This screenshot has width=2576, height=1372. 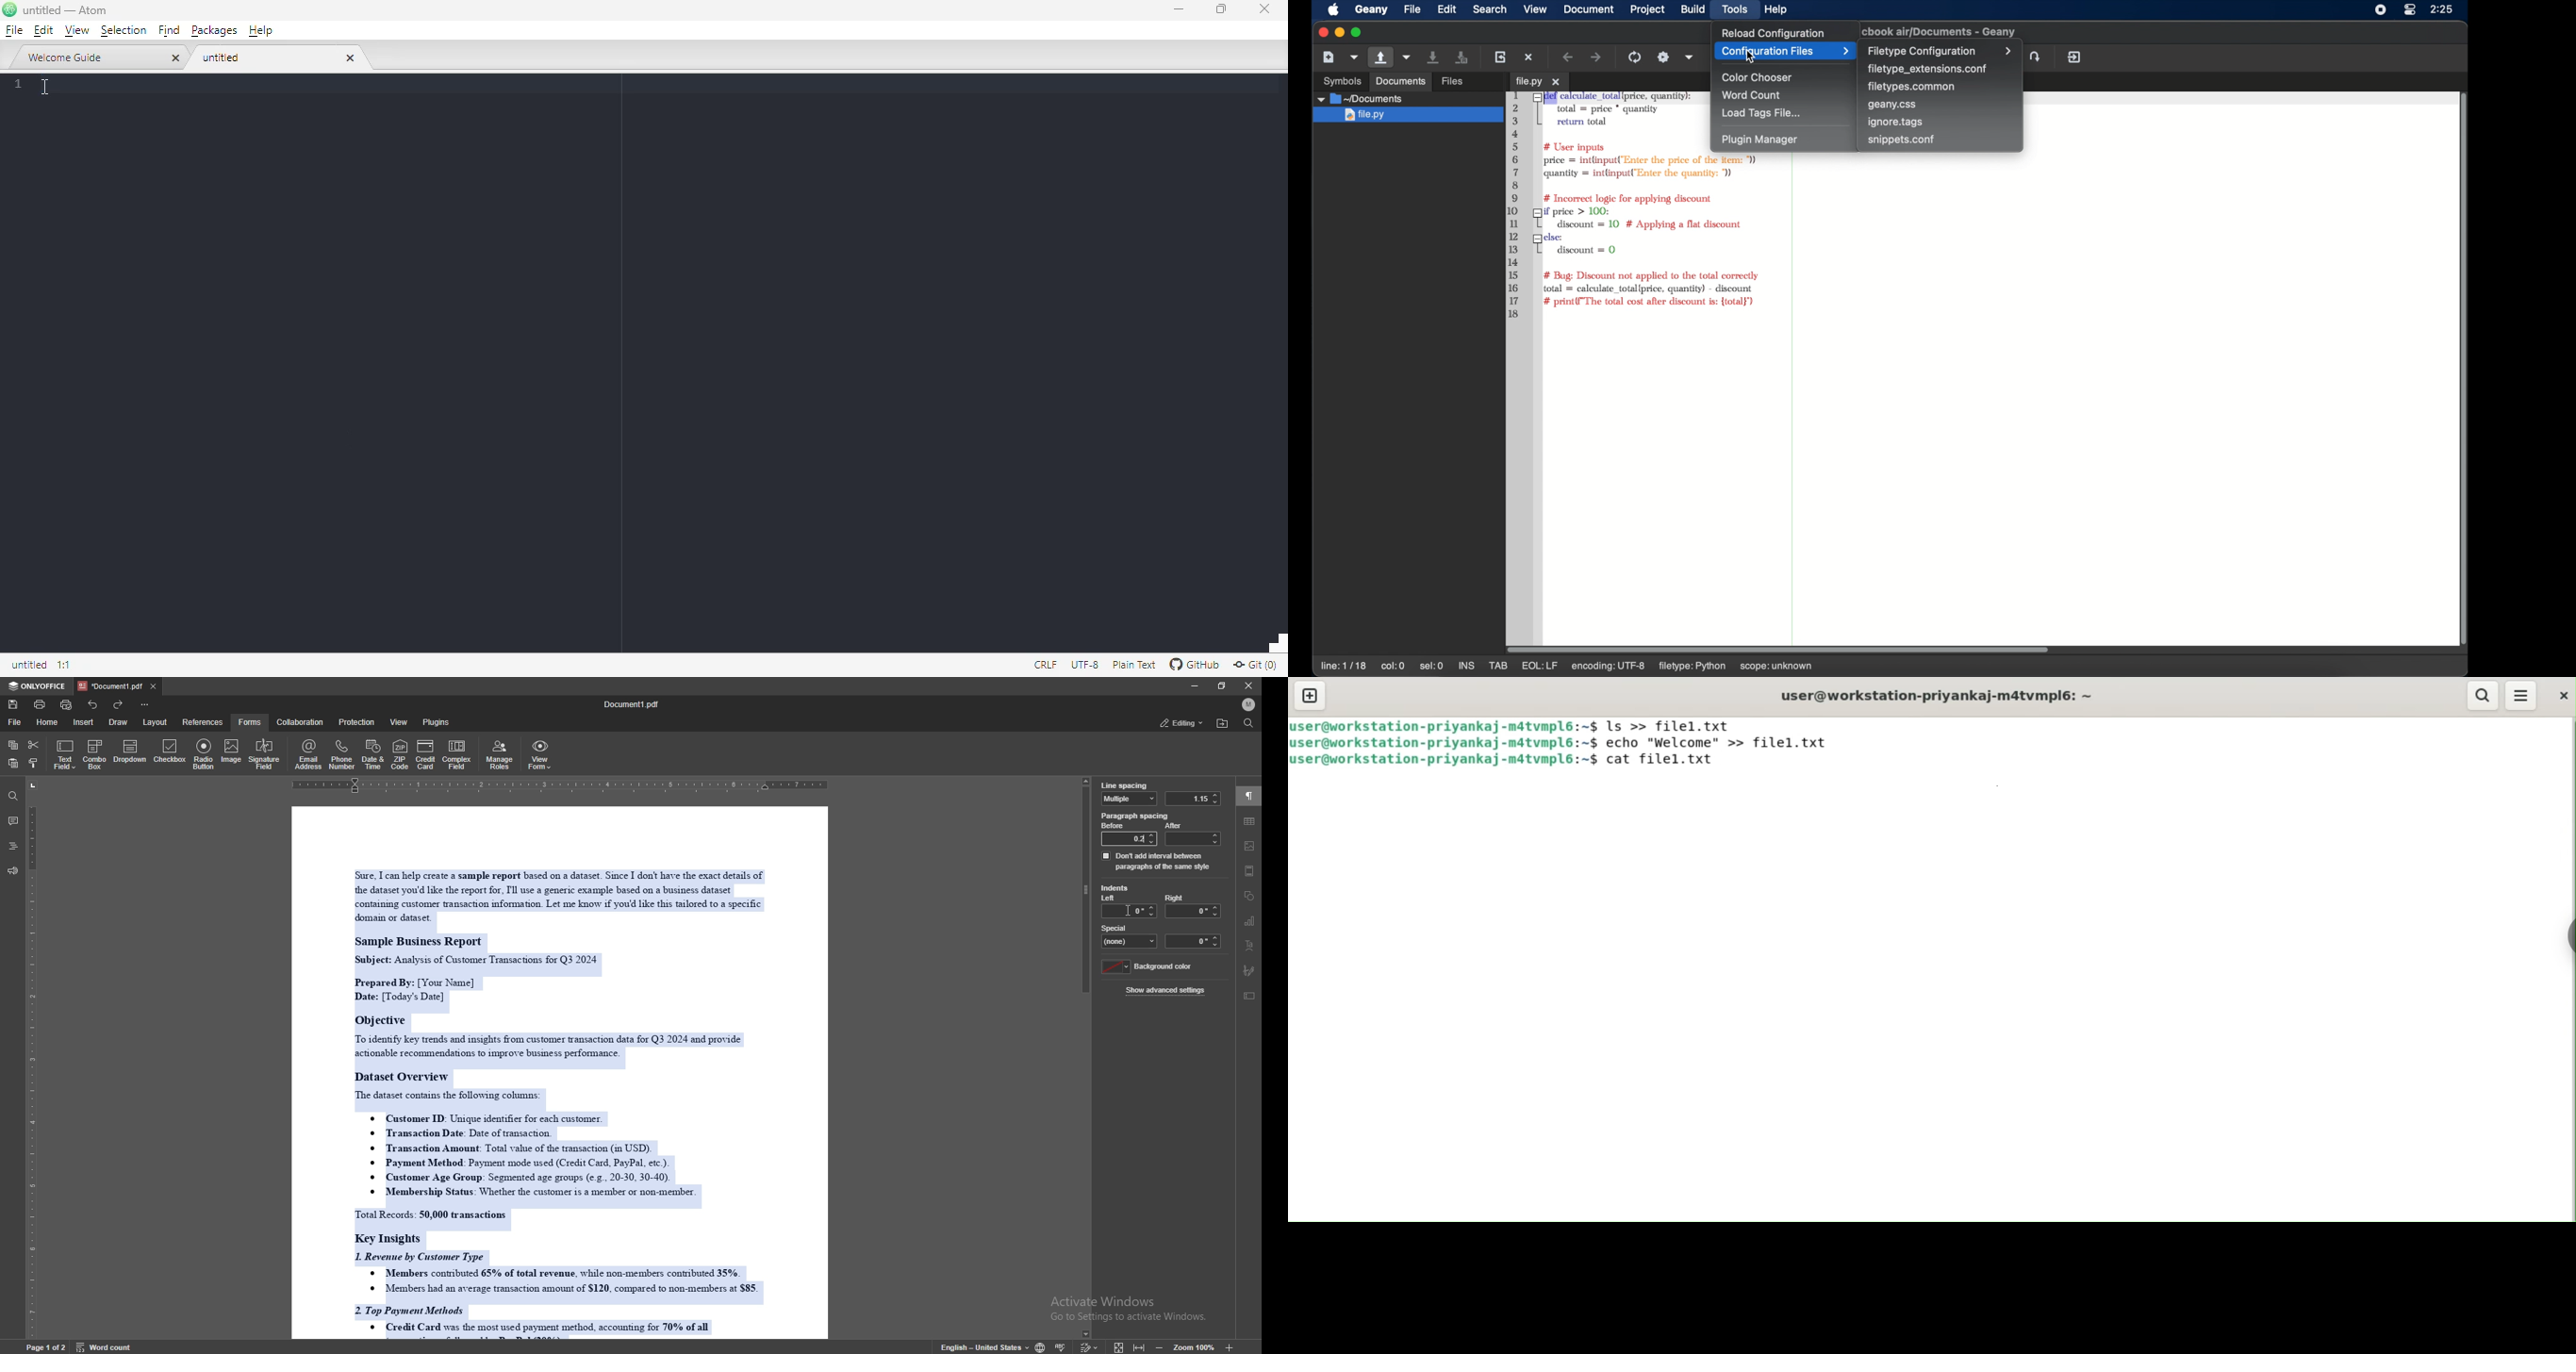 What do you see at coordinates (13, 705) in the screenshot?
I see `save` at bounding box center [13, 705].